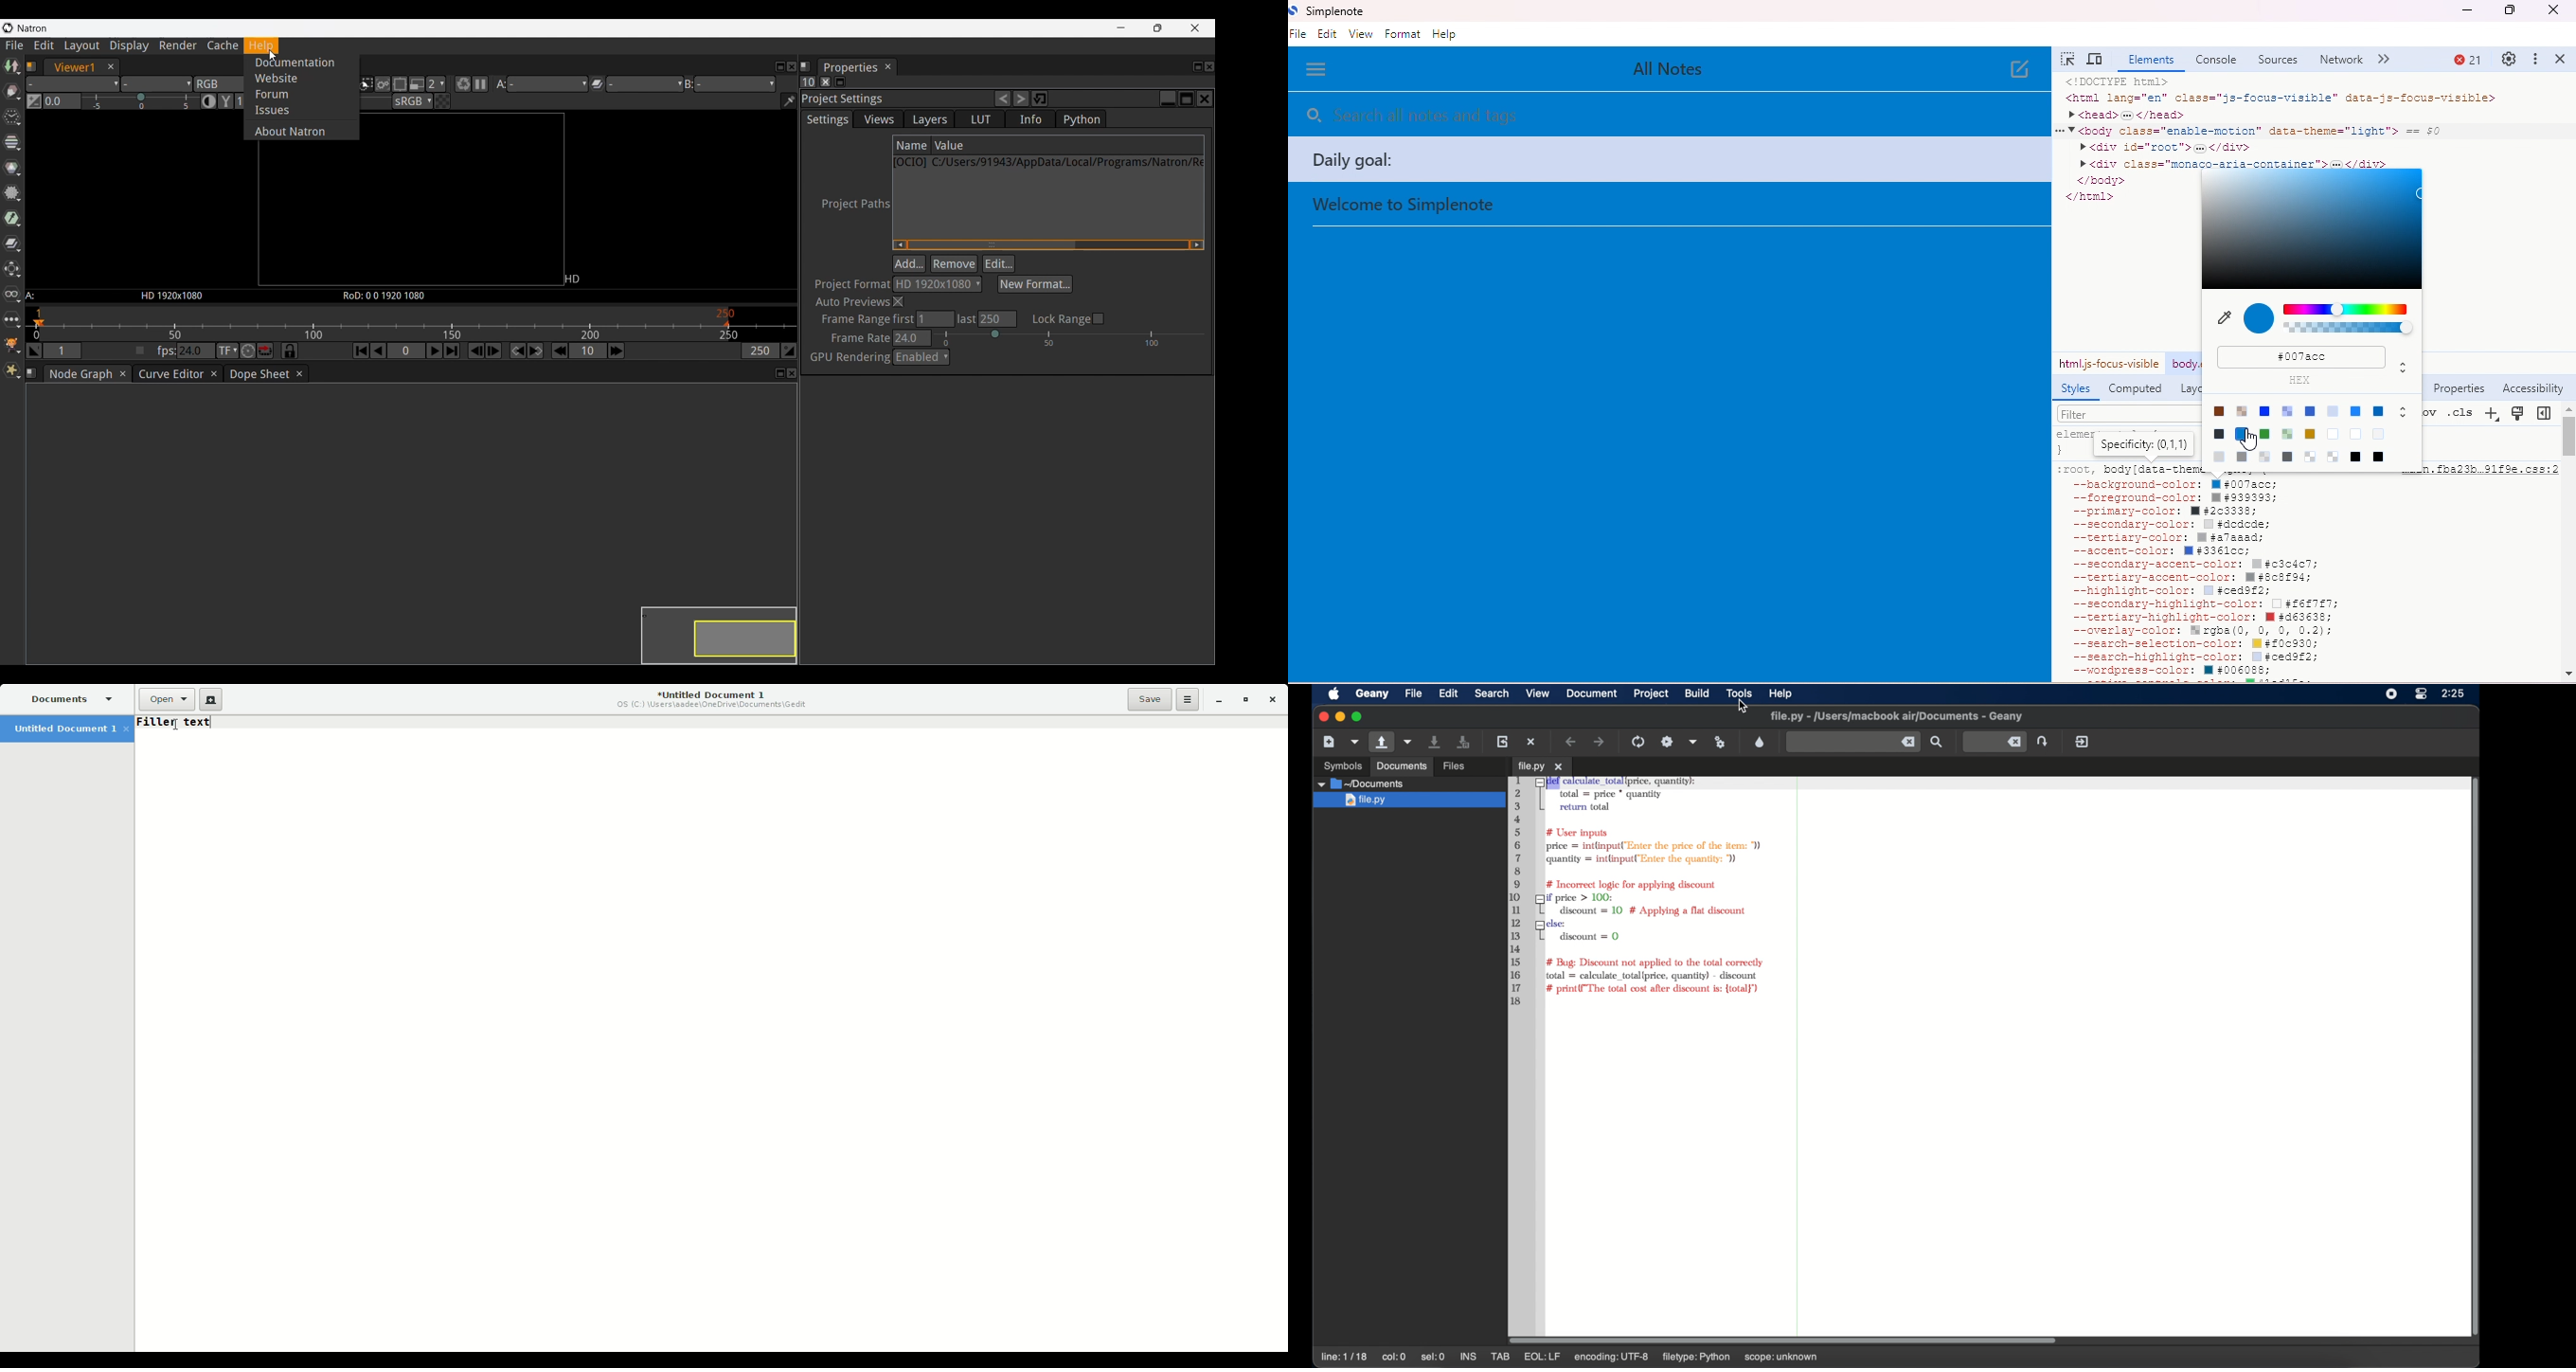  Describe the element at coordinates (1446, 34) in the screenshot. I see `help` at that location.